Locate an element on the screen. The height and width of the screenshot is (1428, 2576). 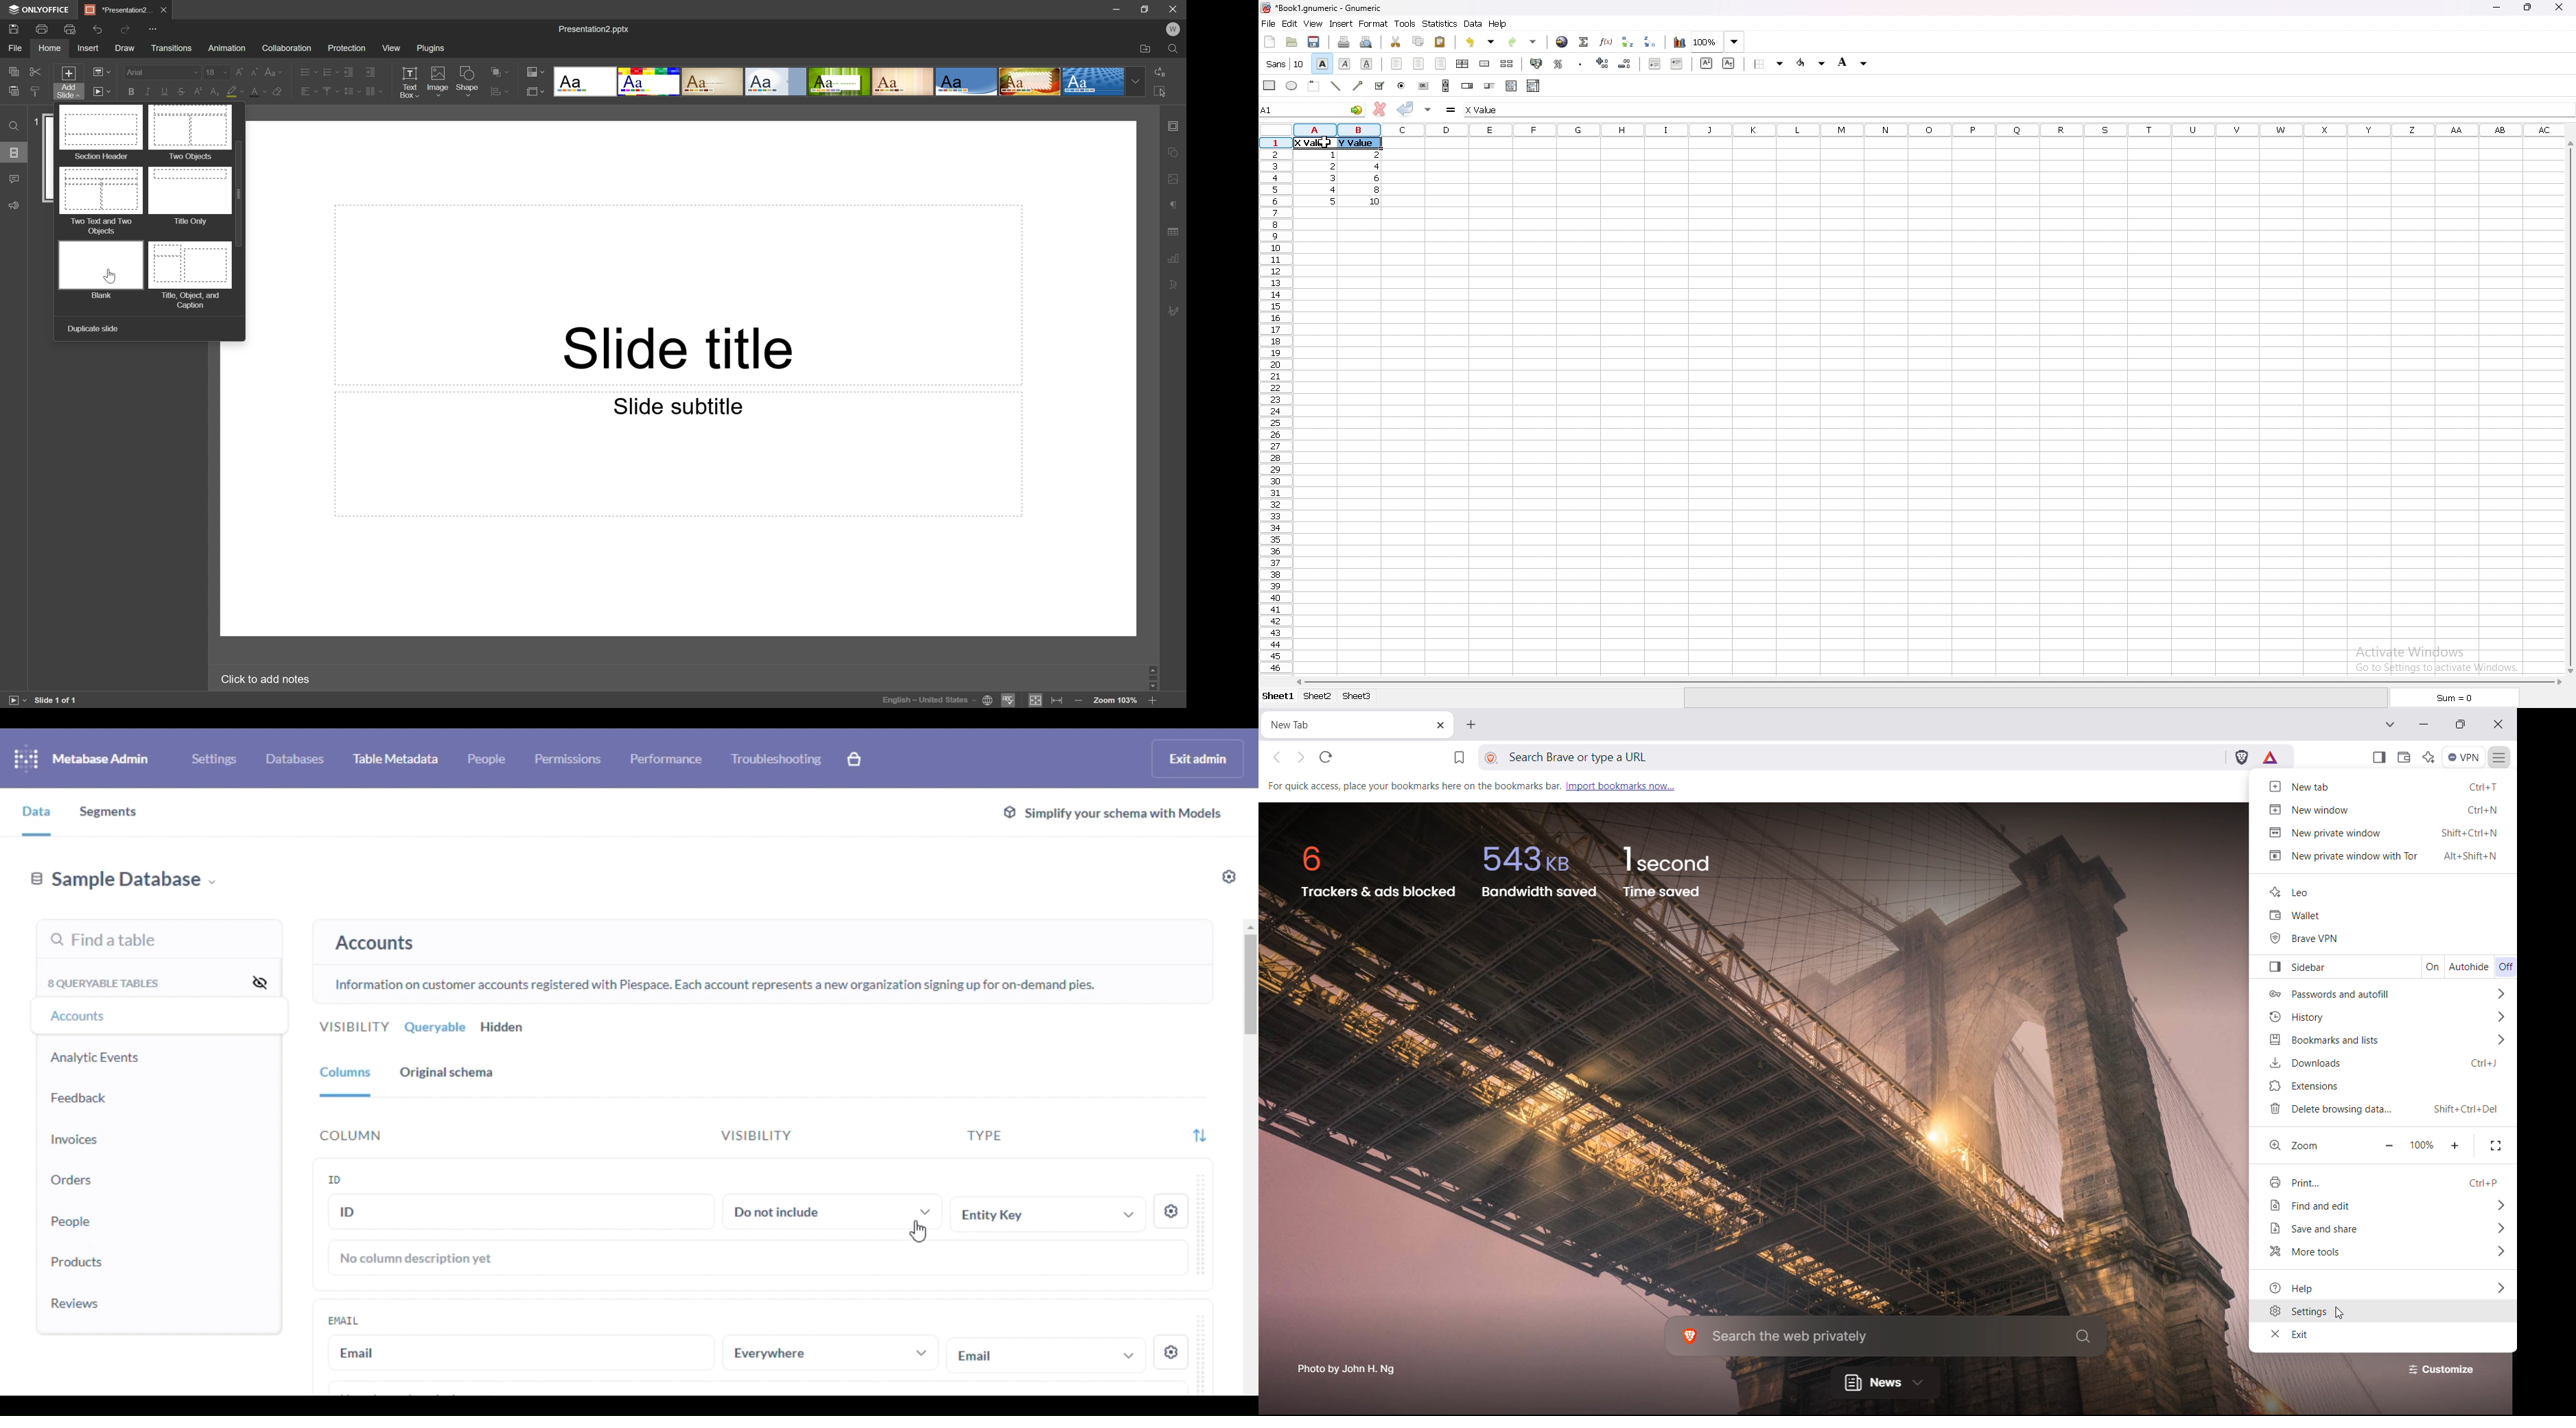
queryable is located at coordinates (435, 1027).